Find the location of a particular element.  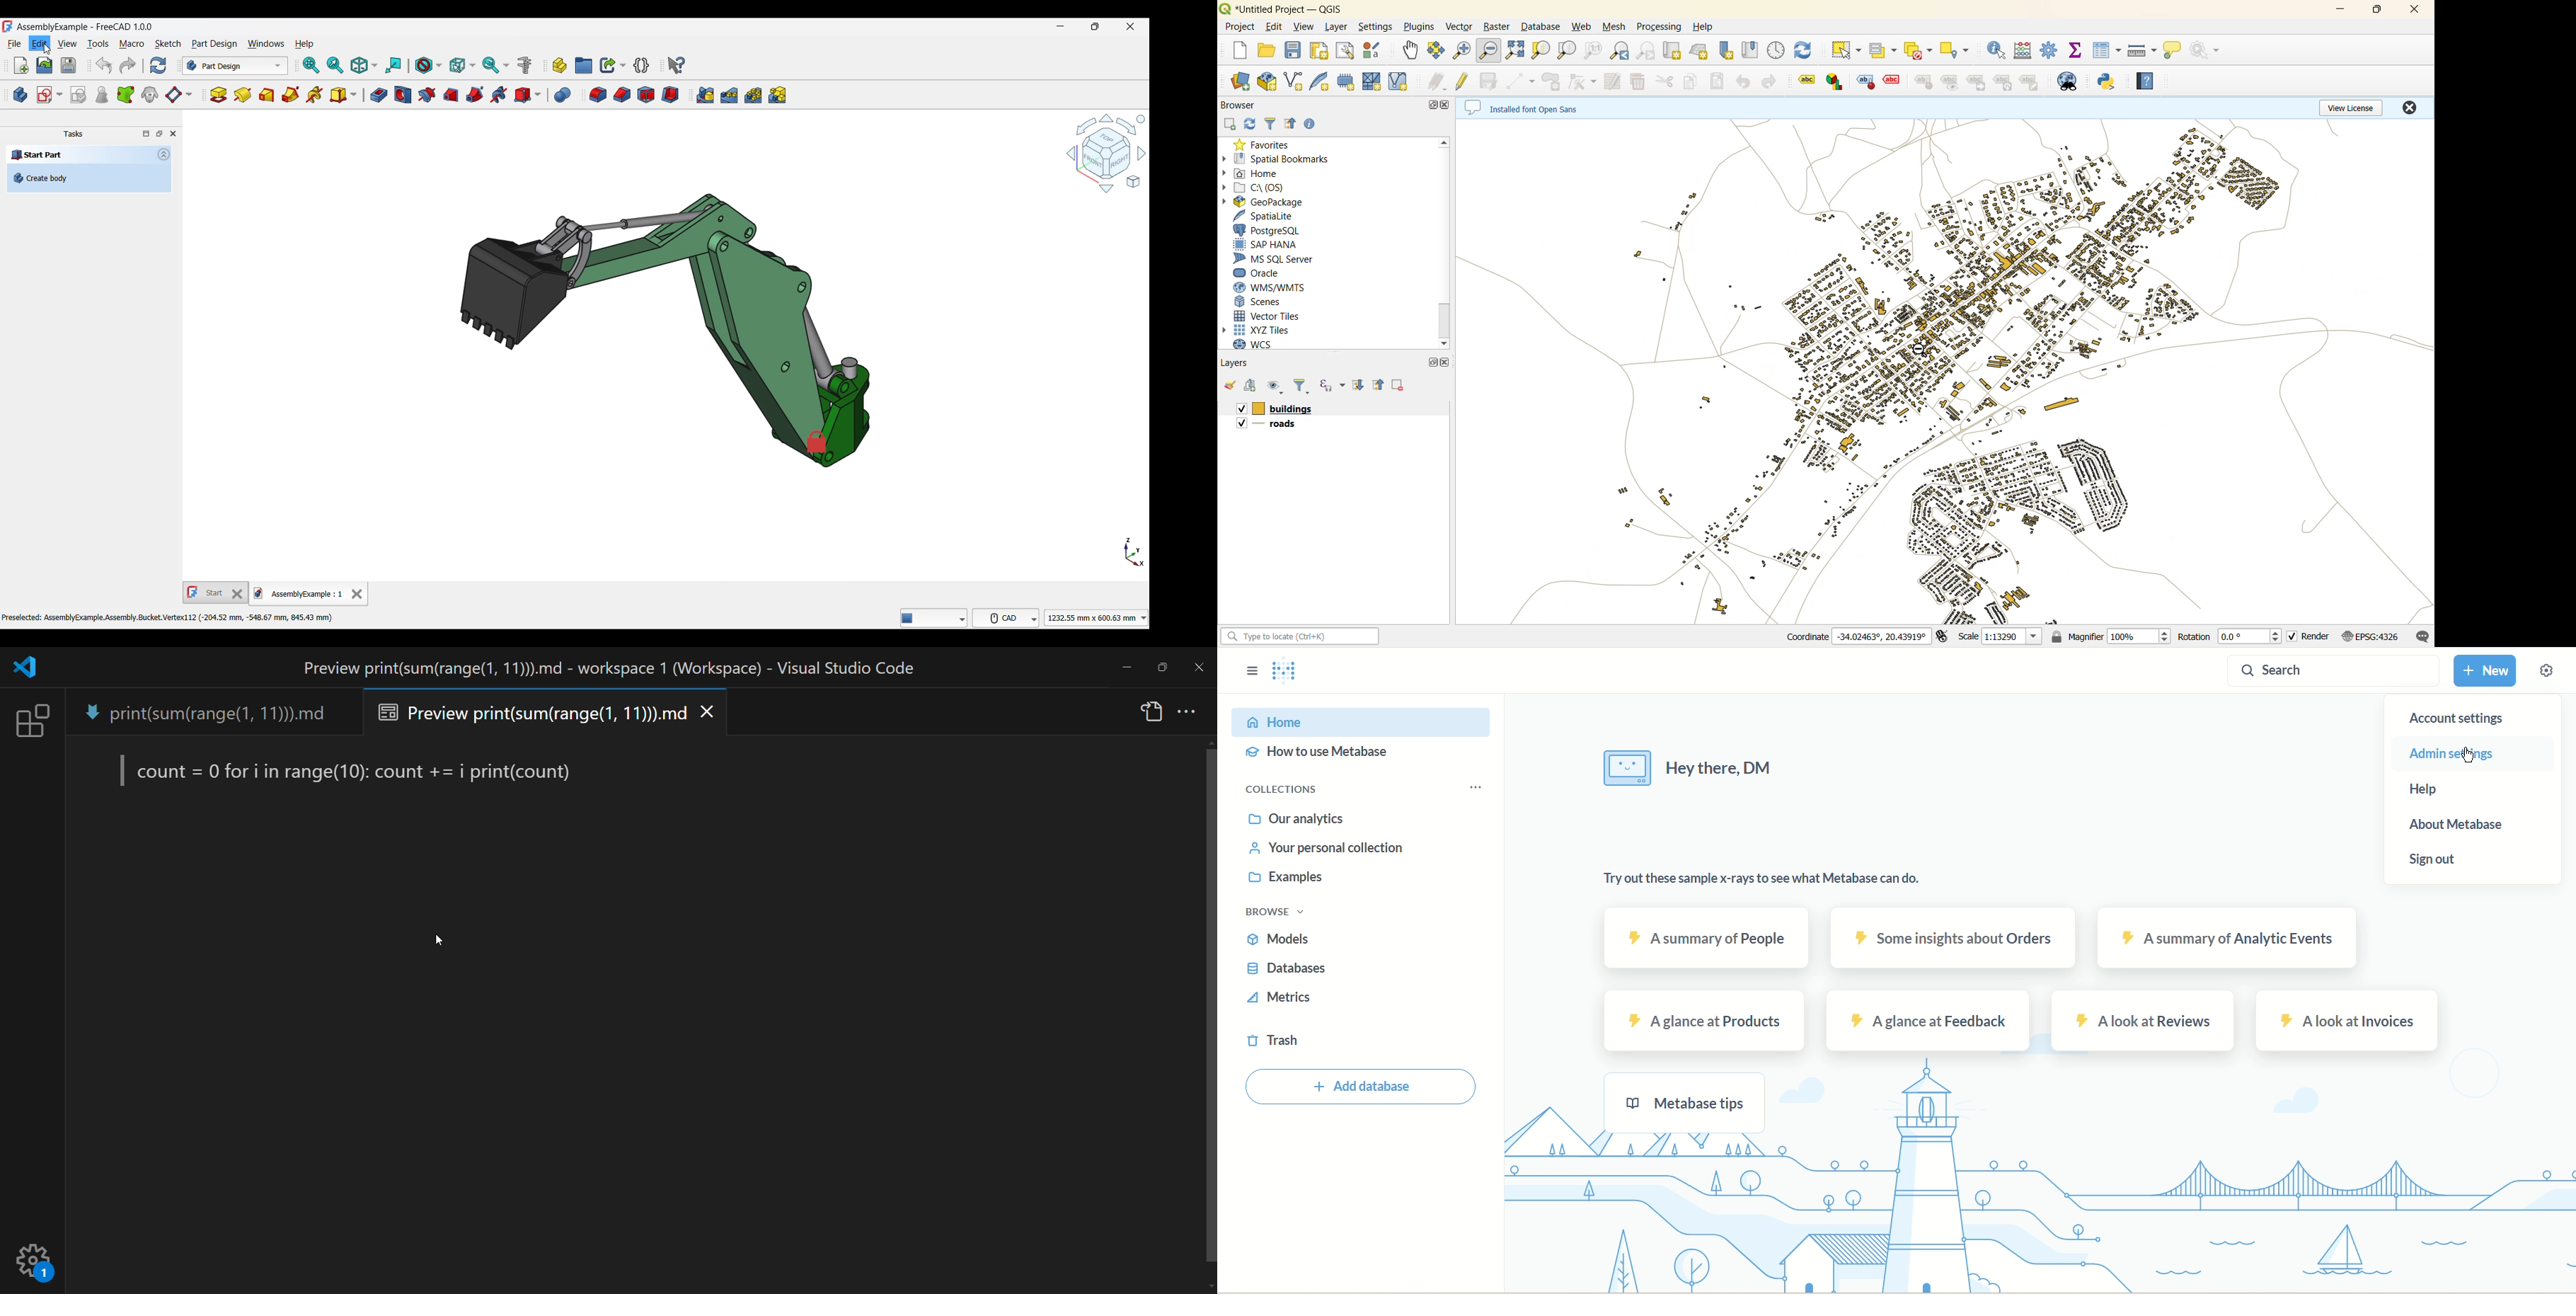

Project name, software name and version is located at coordinates (86, 27).